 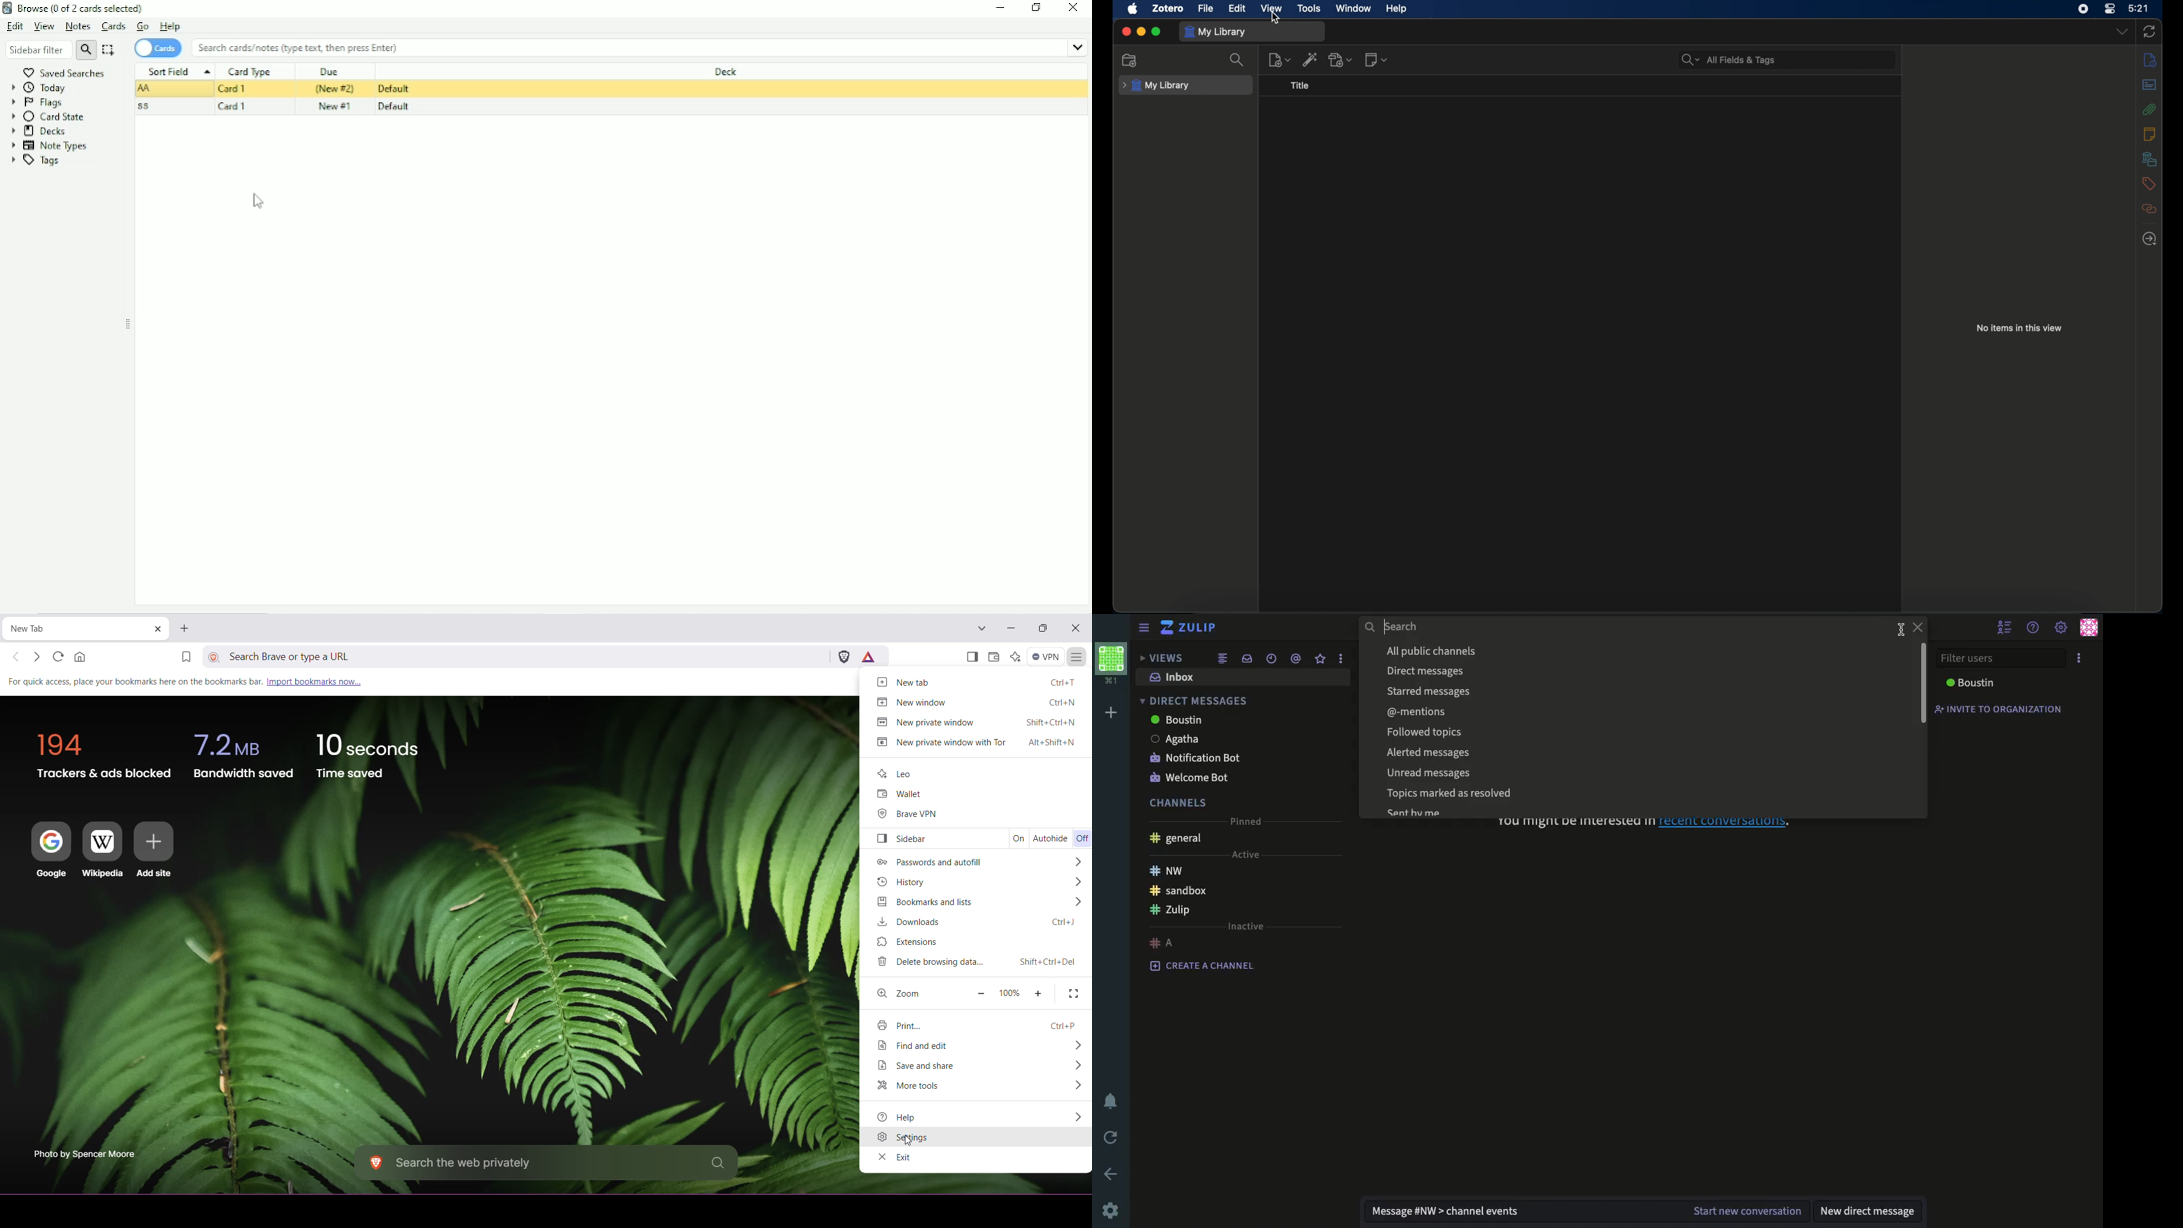 I want to click on All public channels, so click(x=1436, y=650).